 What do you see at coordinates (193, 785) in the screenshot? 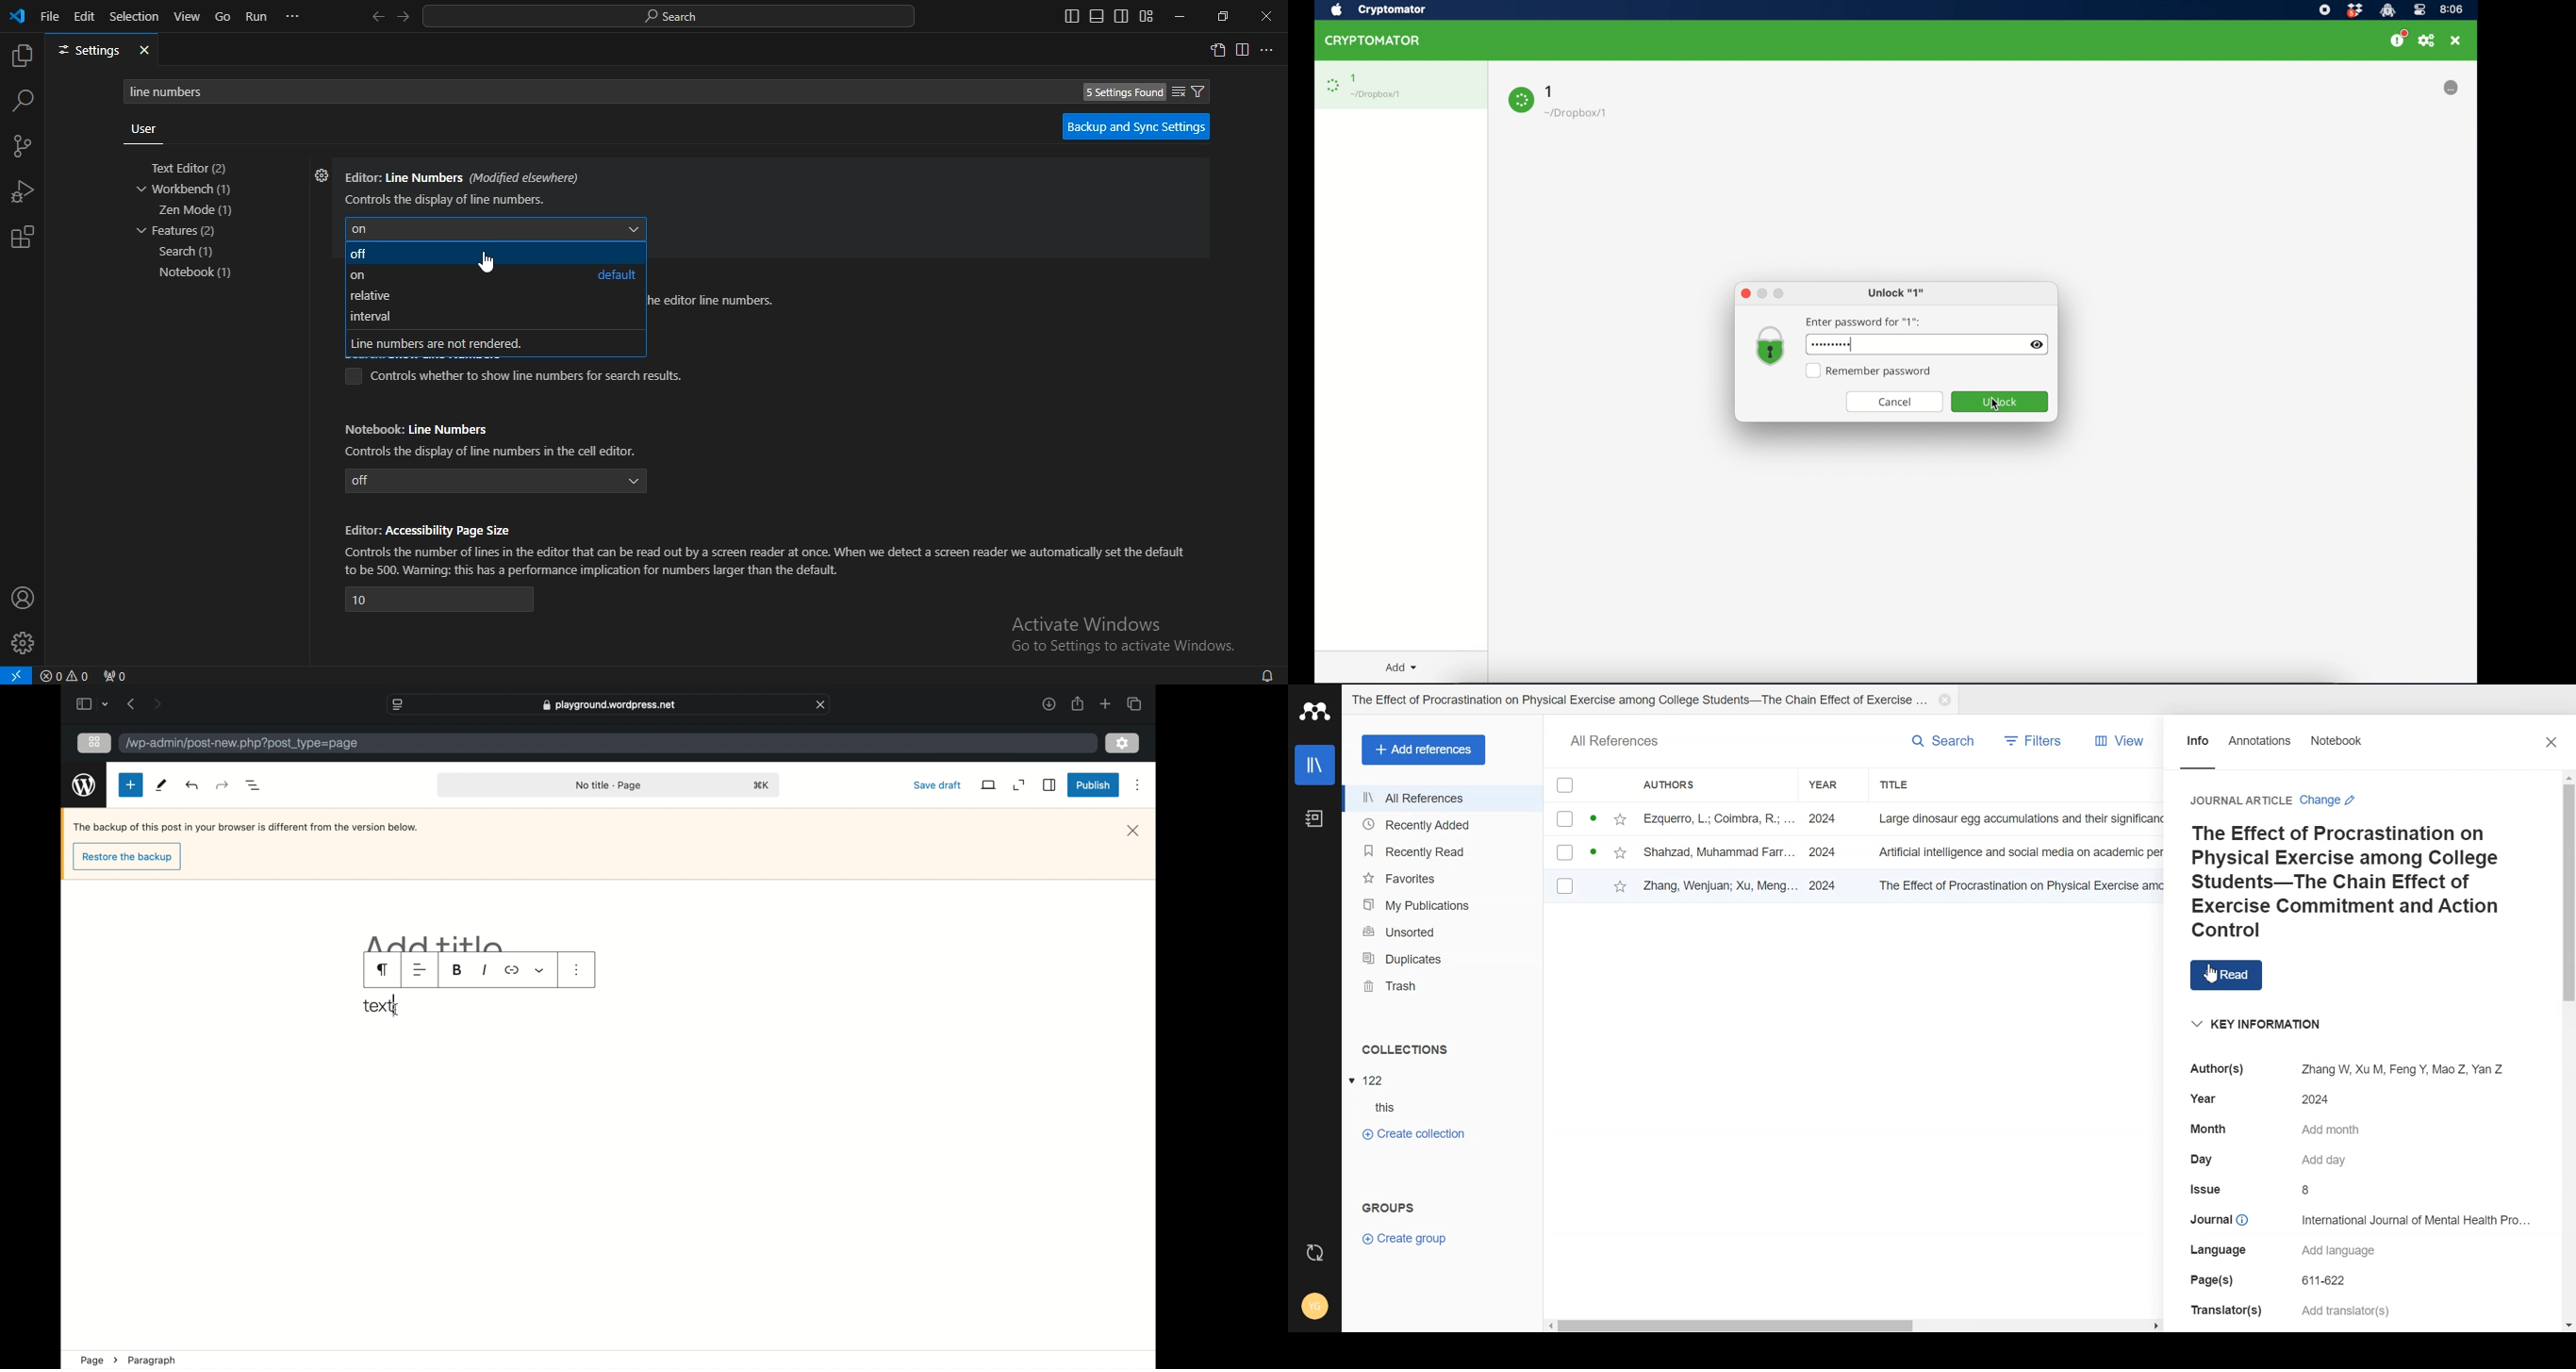
I see `redo` at bounding box center [193, 785].